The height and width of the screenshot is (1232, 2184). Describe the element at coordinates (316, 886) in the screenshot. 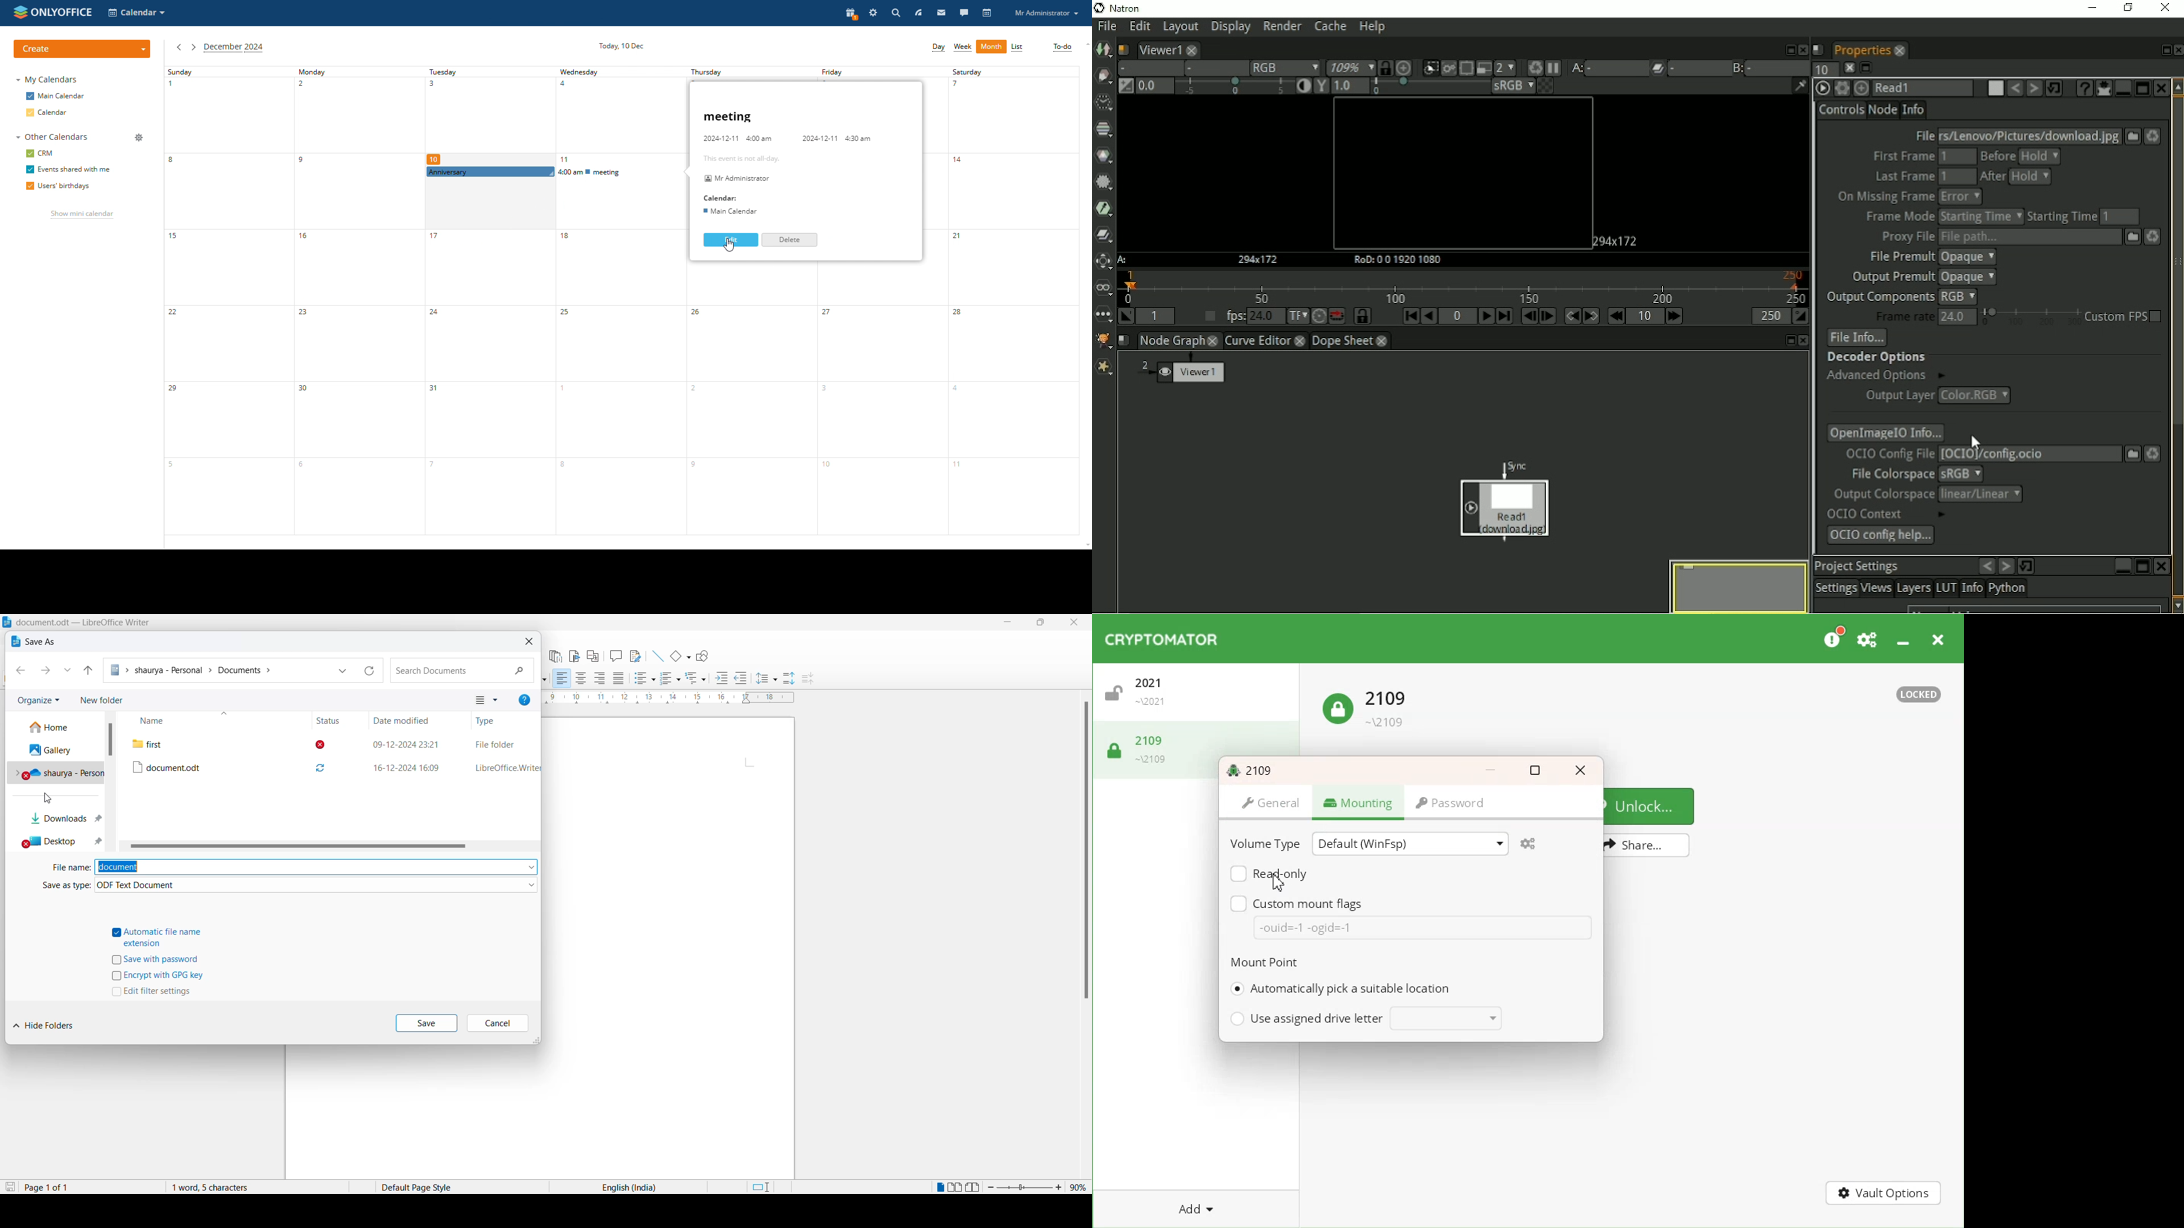

I see `format` at that location.